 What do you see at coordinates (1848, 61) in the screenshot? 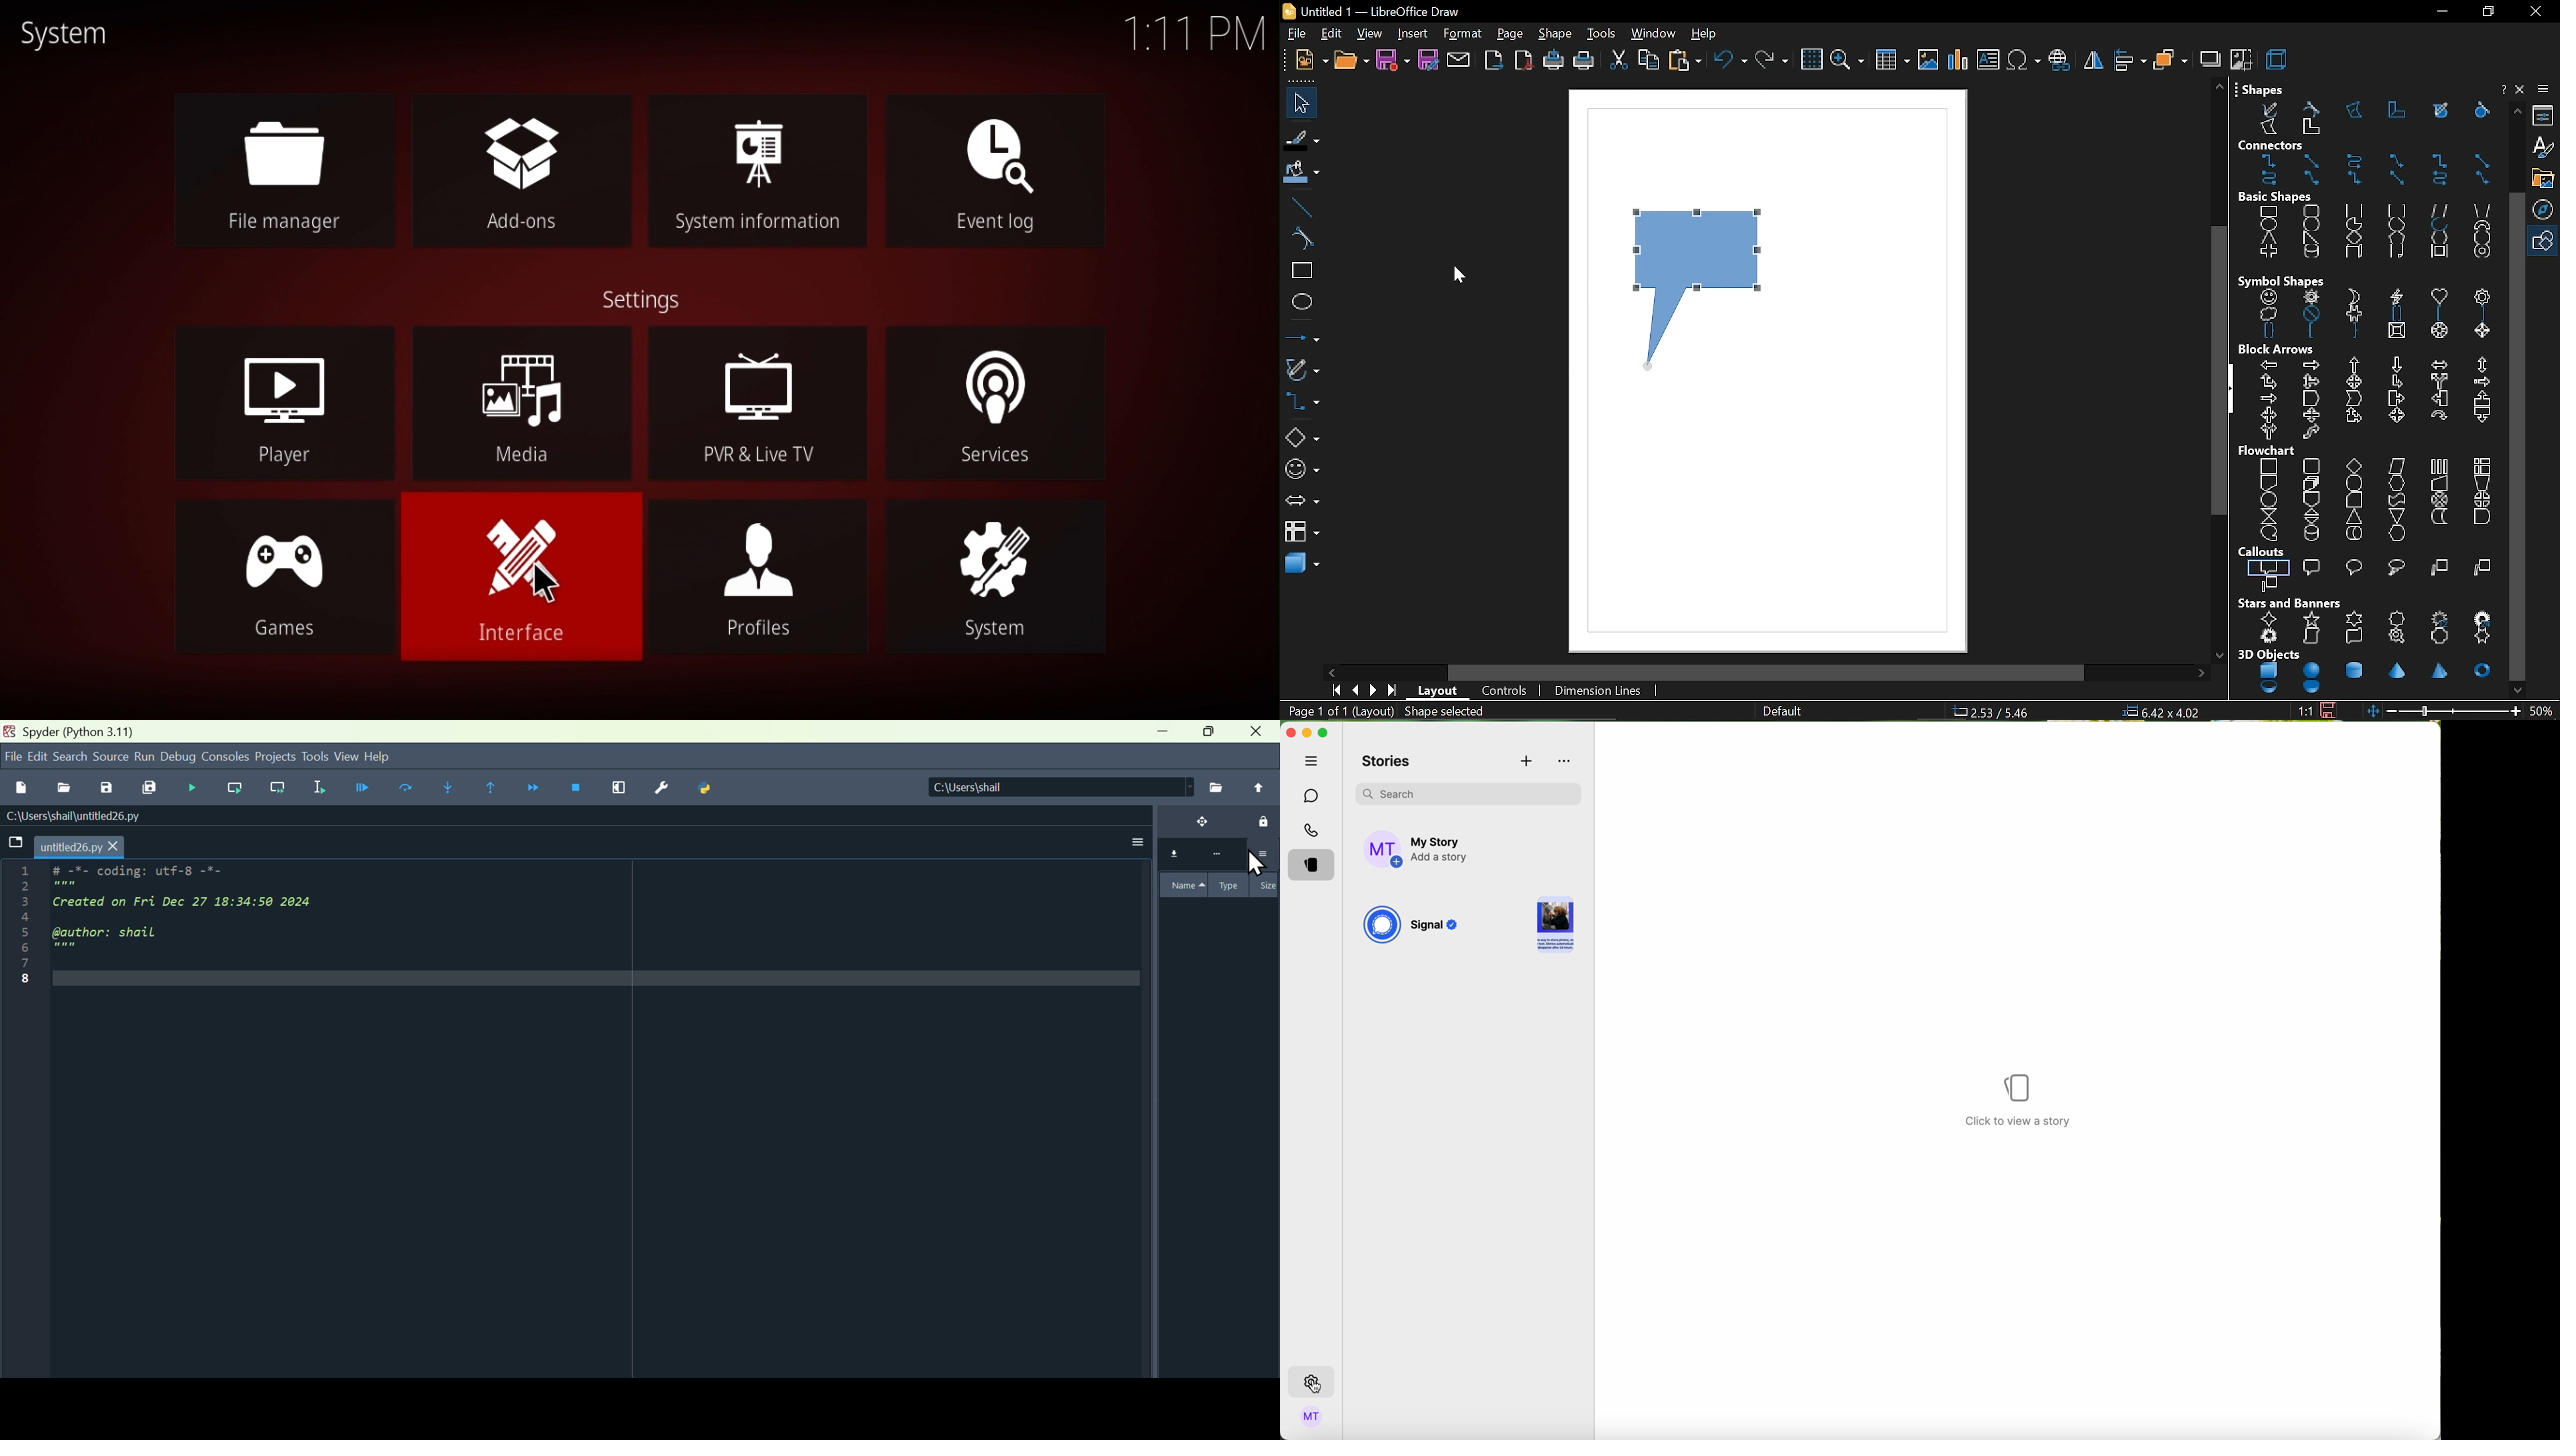
I see `zoom` at bounding box center [1848, 61].